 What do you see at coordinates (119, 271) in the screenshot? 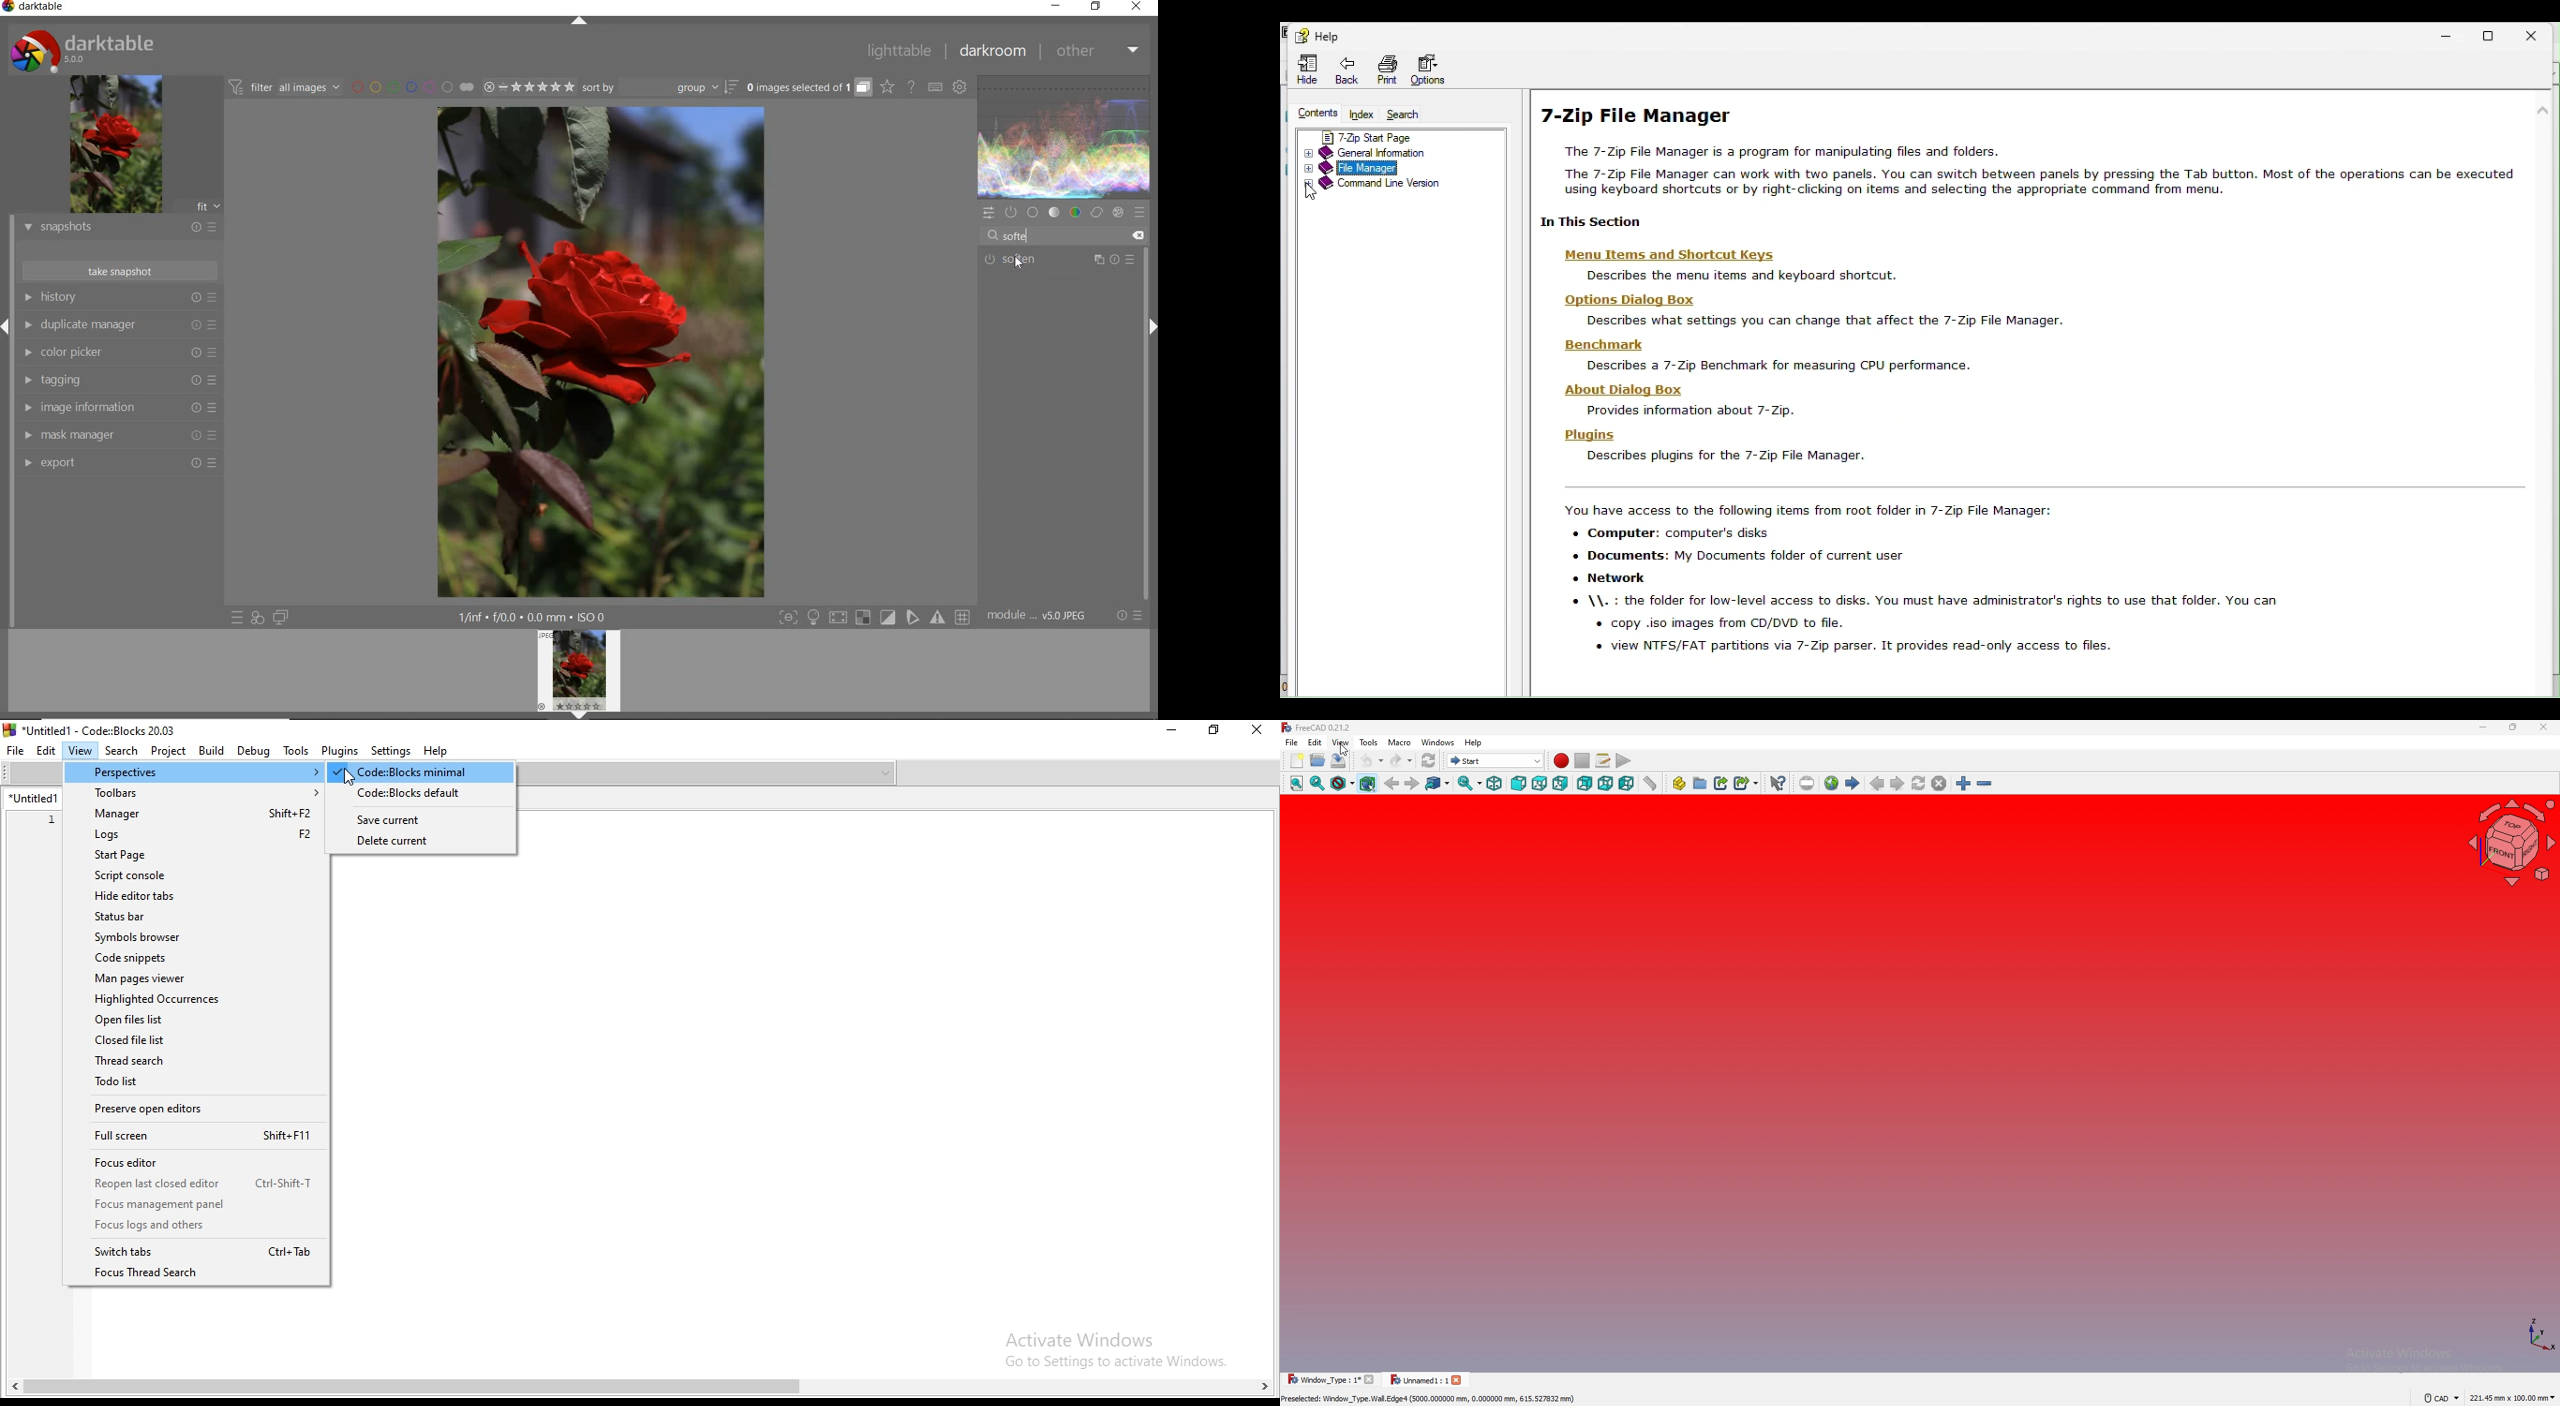
I see `take snapshot` at bounding box center [119, 271].